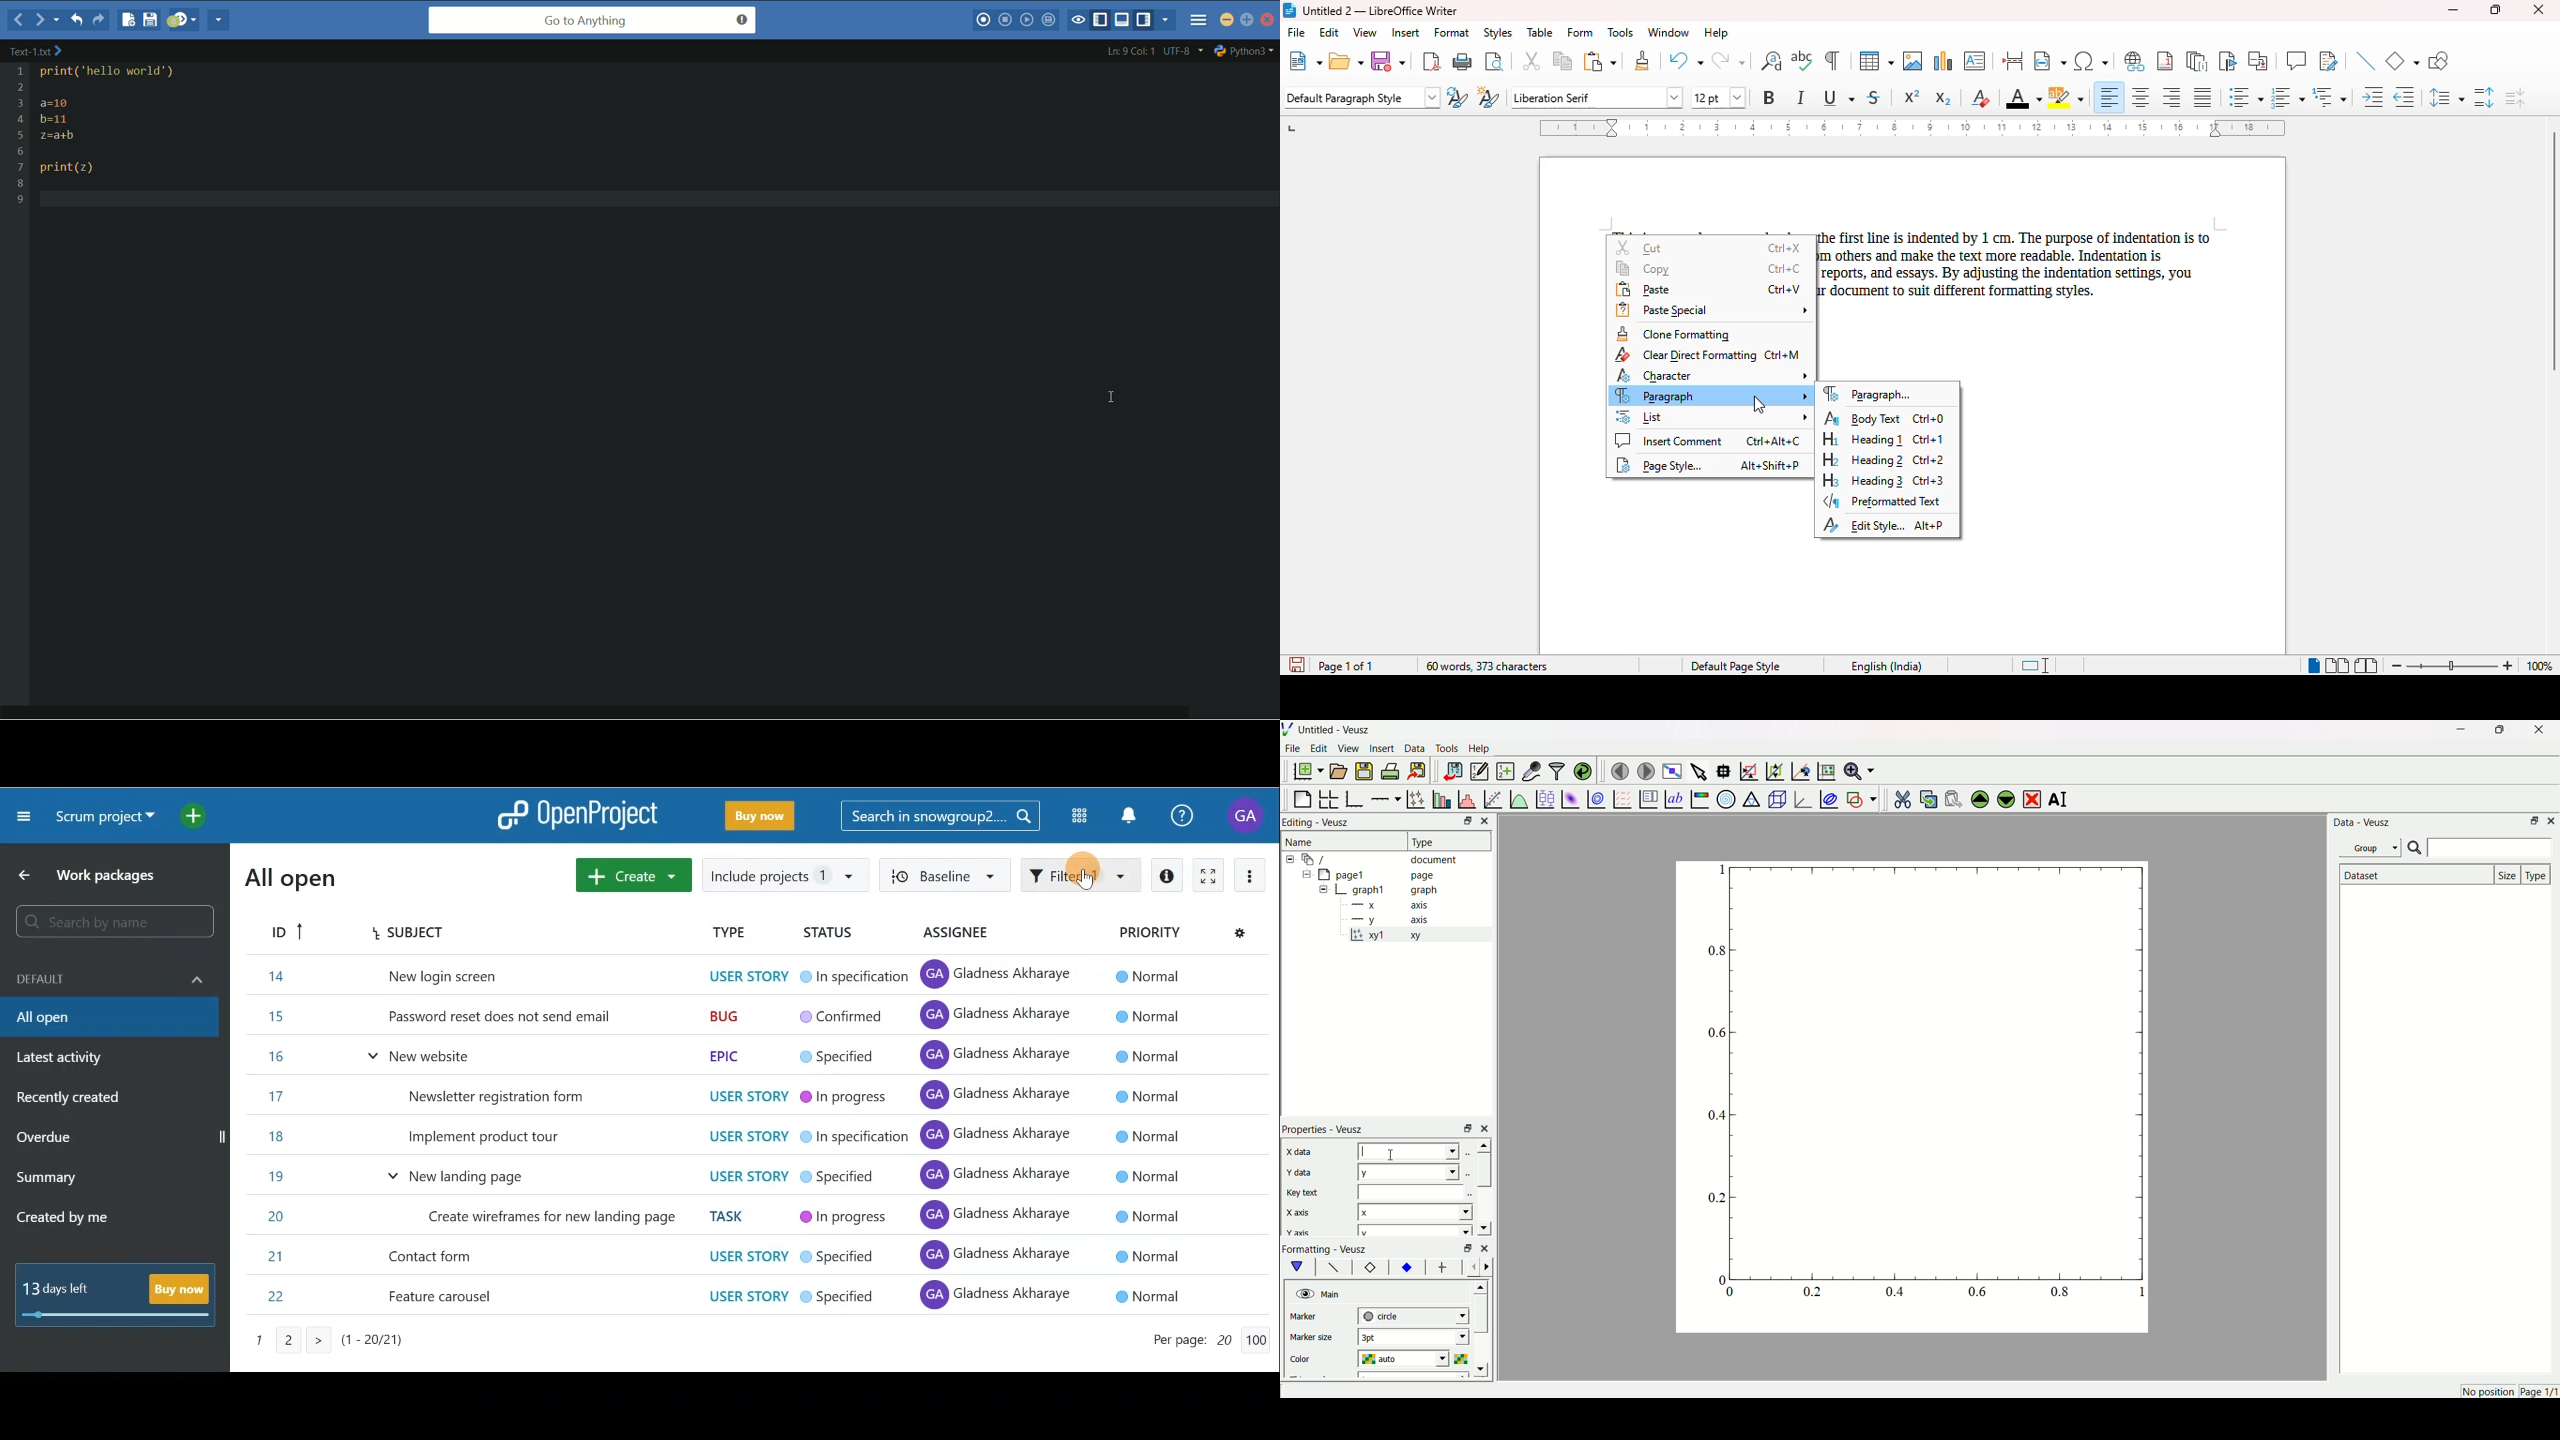 The image size is (2576, 1456). What do you see at coordinates (1883, 526) in the screenshot?
I see `edit style` at bounding box center [1883, 526].